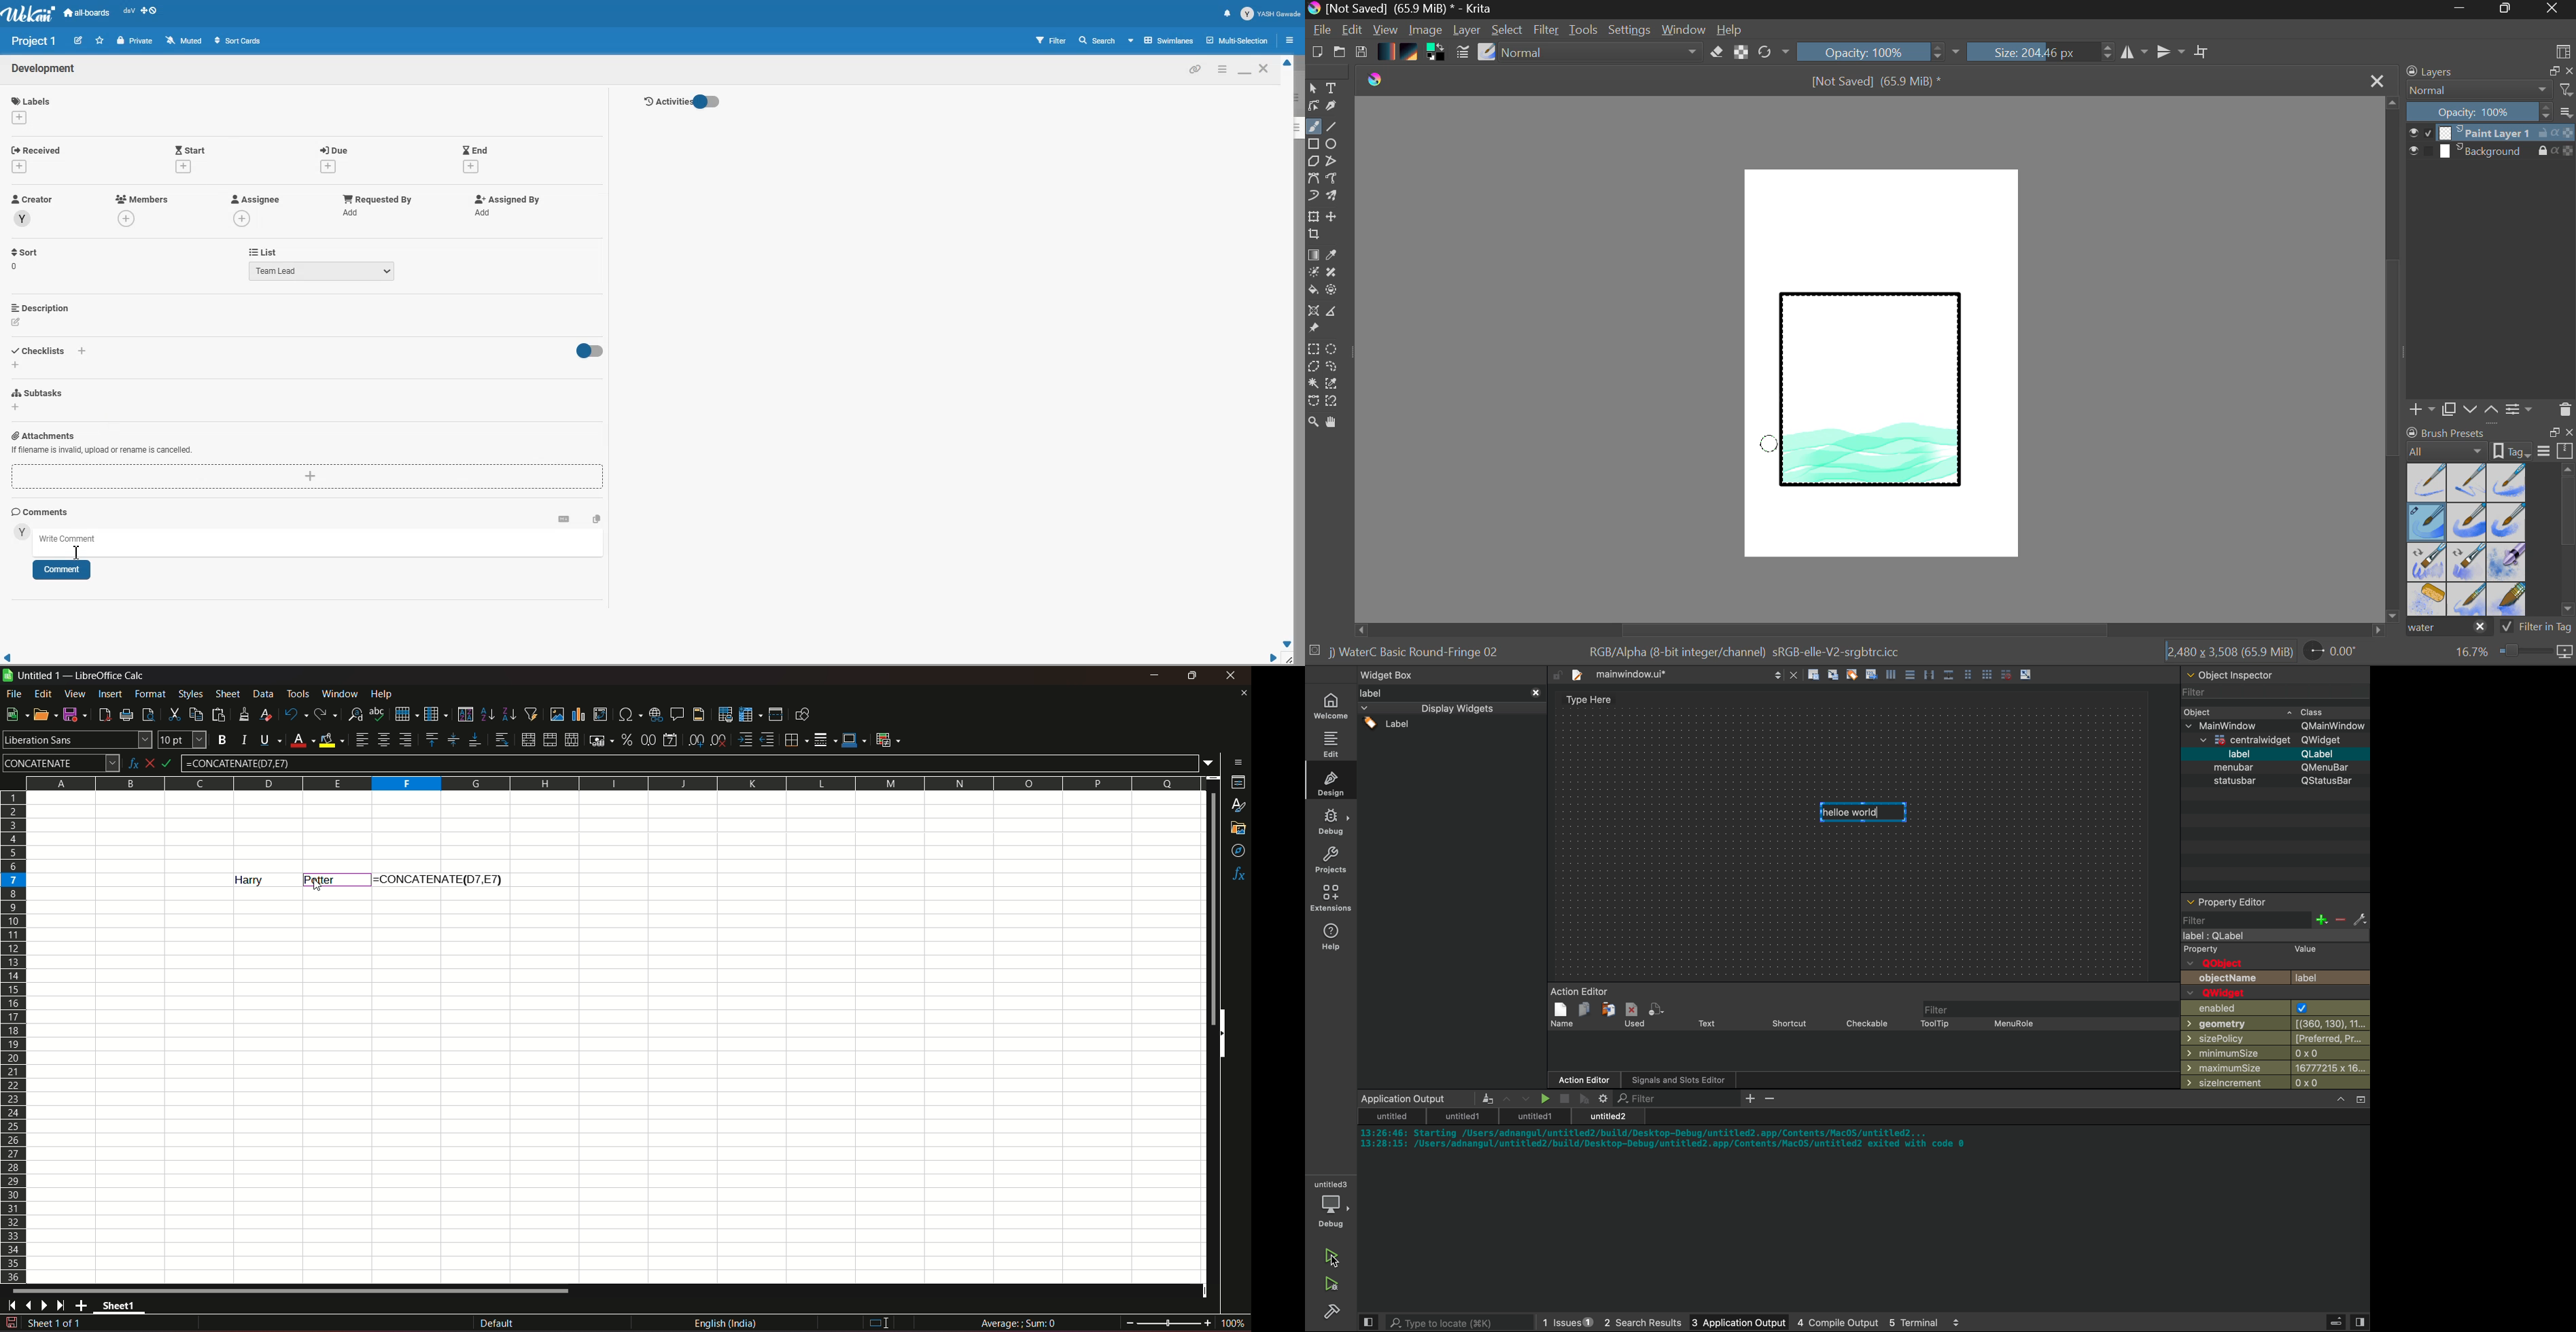  I want to click on Open, so click(1341, 54).